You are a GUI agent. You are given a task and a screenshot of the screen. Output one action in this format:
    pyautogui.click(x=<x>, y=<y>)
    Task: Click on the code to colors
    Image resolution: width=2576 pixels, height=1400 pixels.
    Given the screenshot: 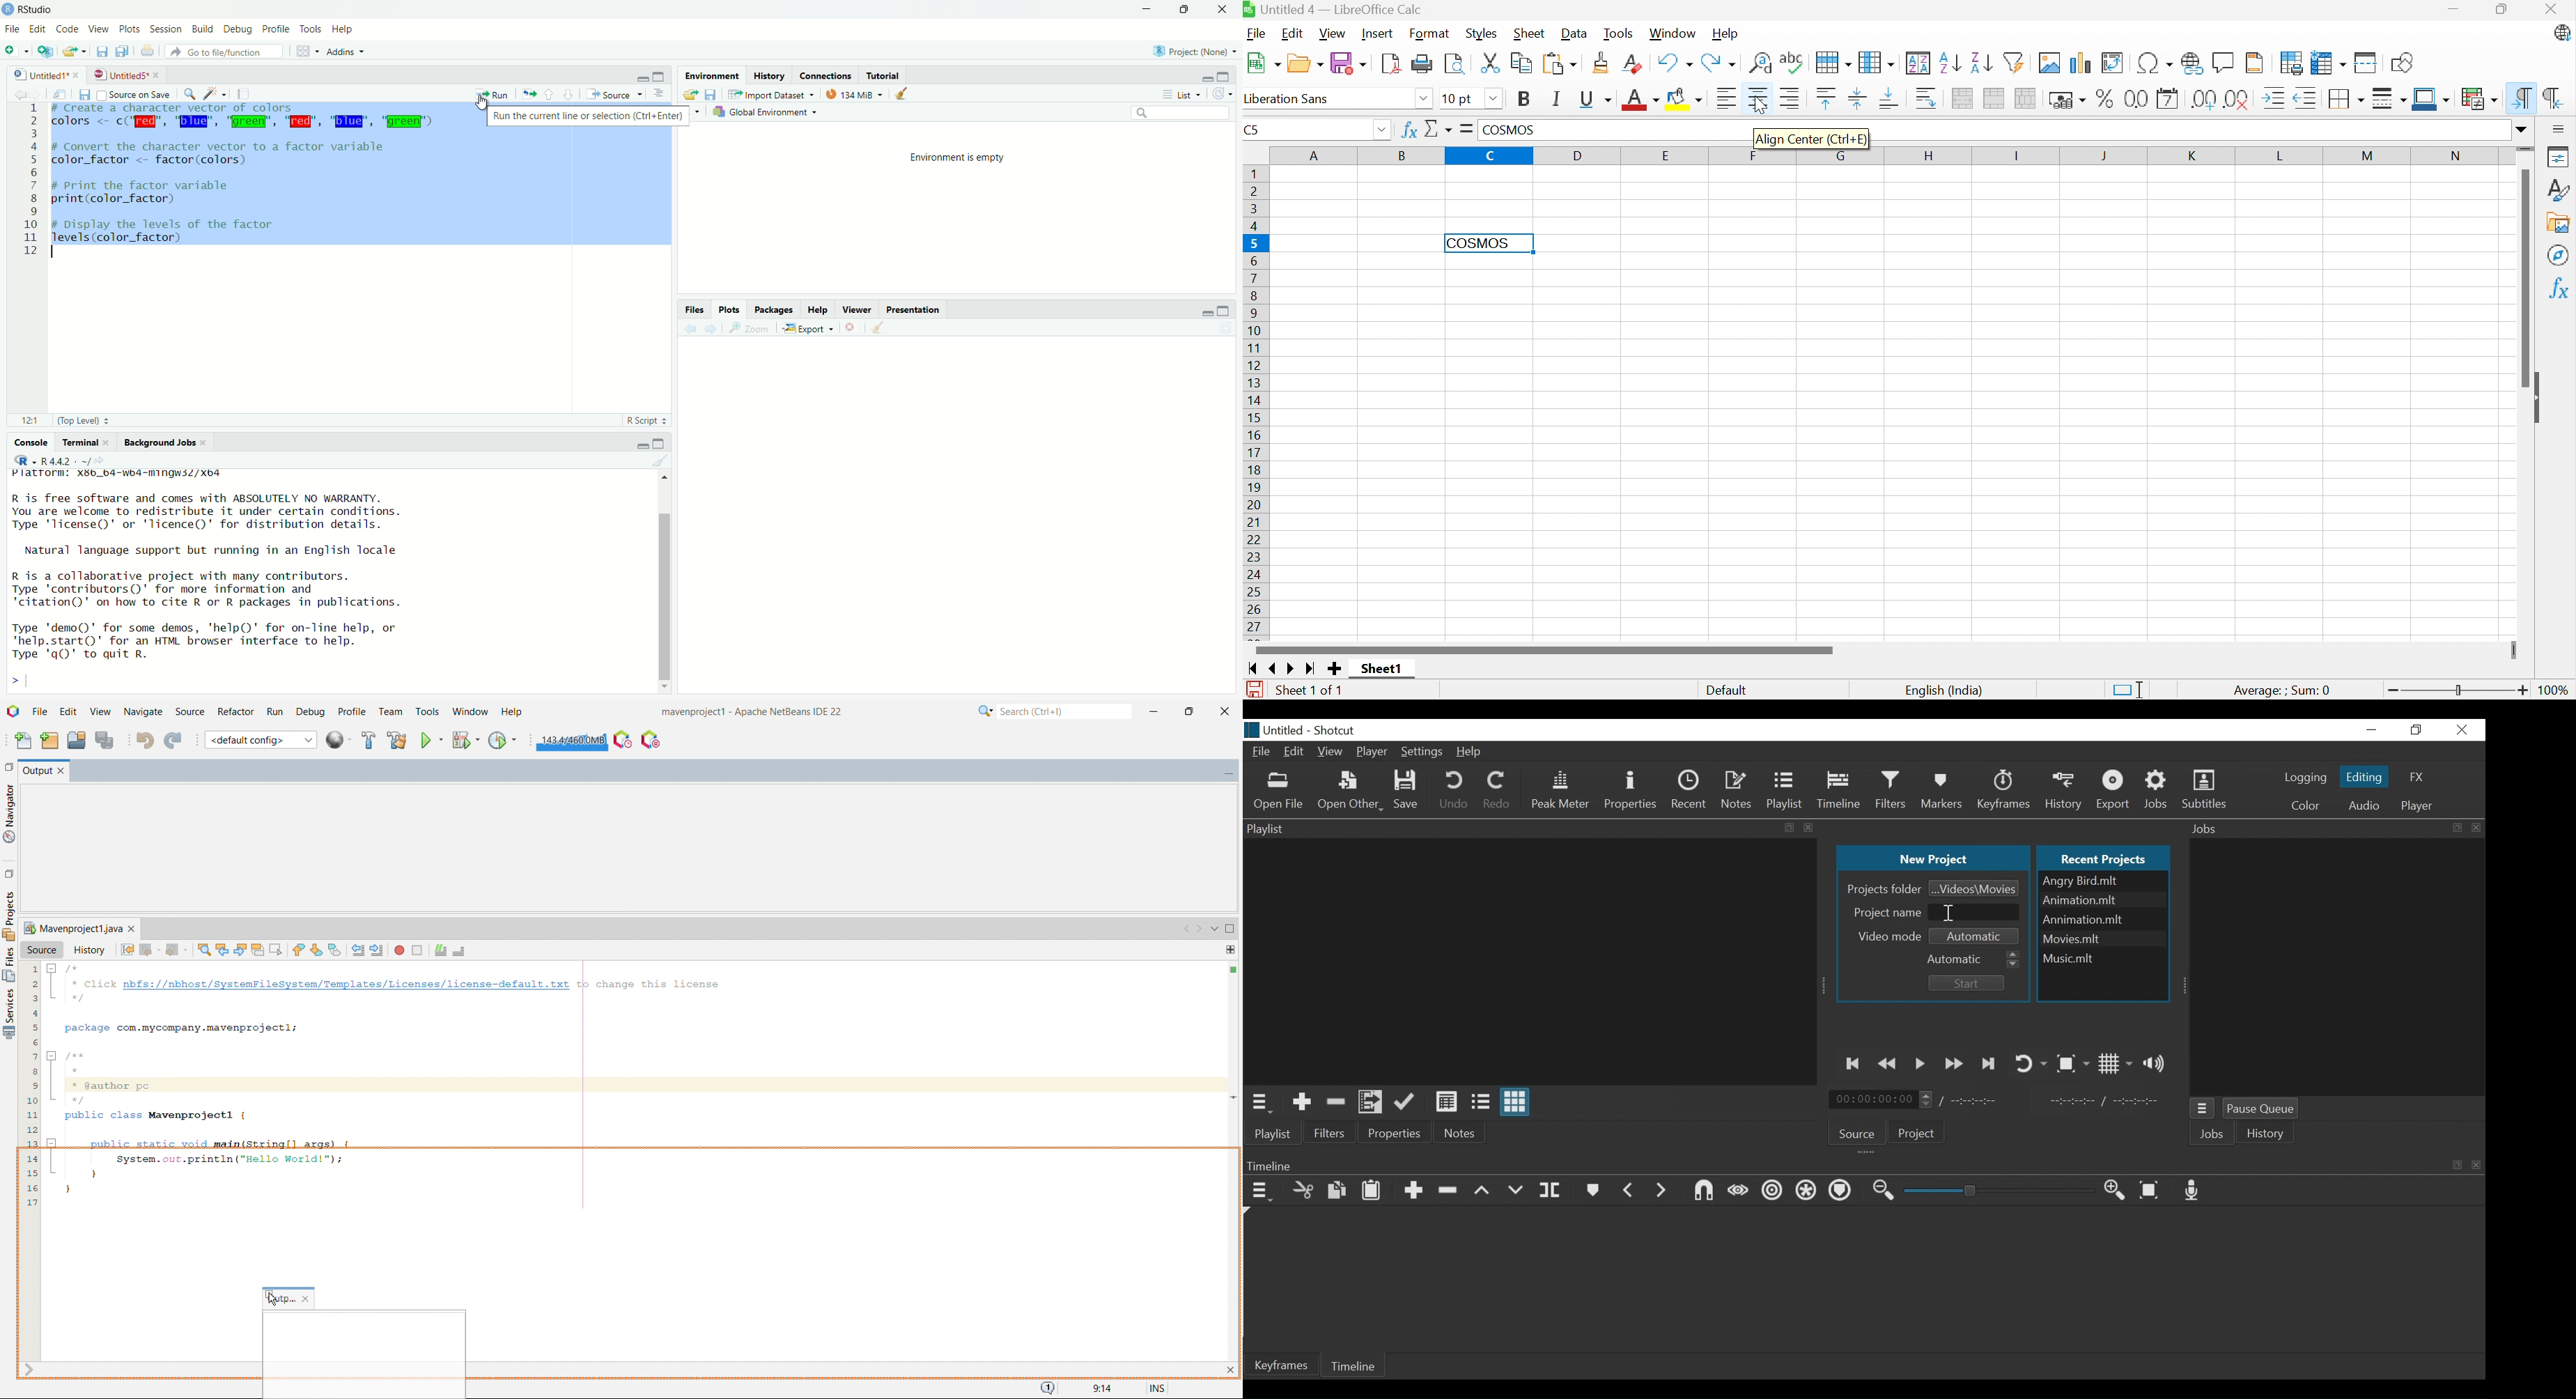 What is the action you would take?
    pyautogui.click(x=249, y=122)
    